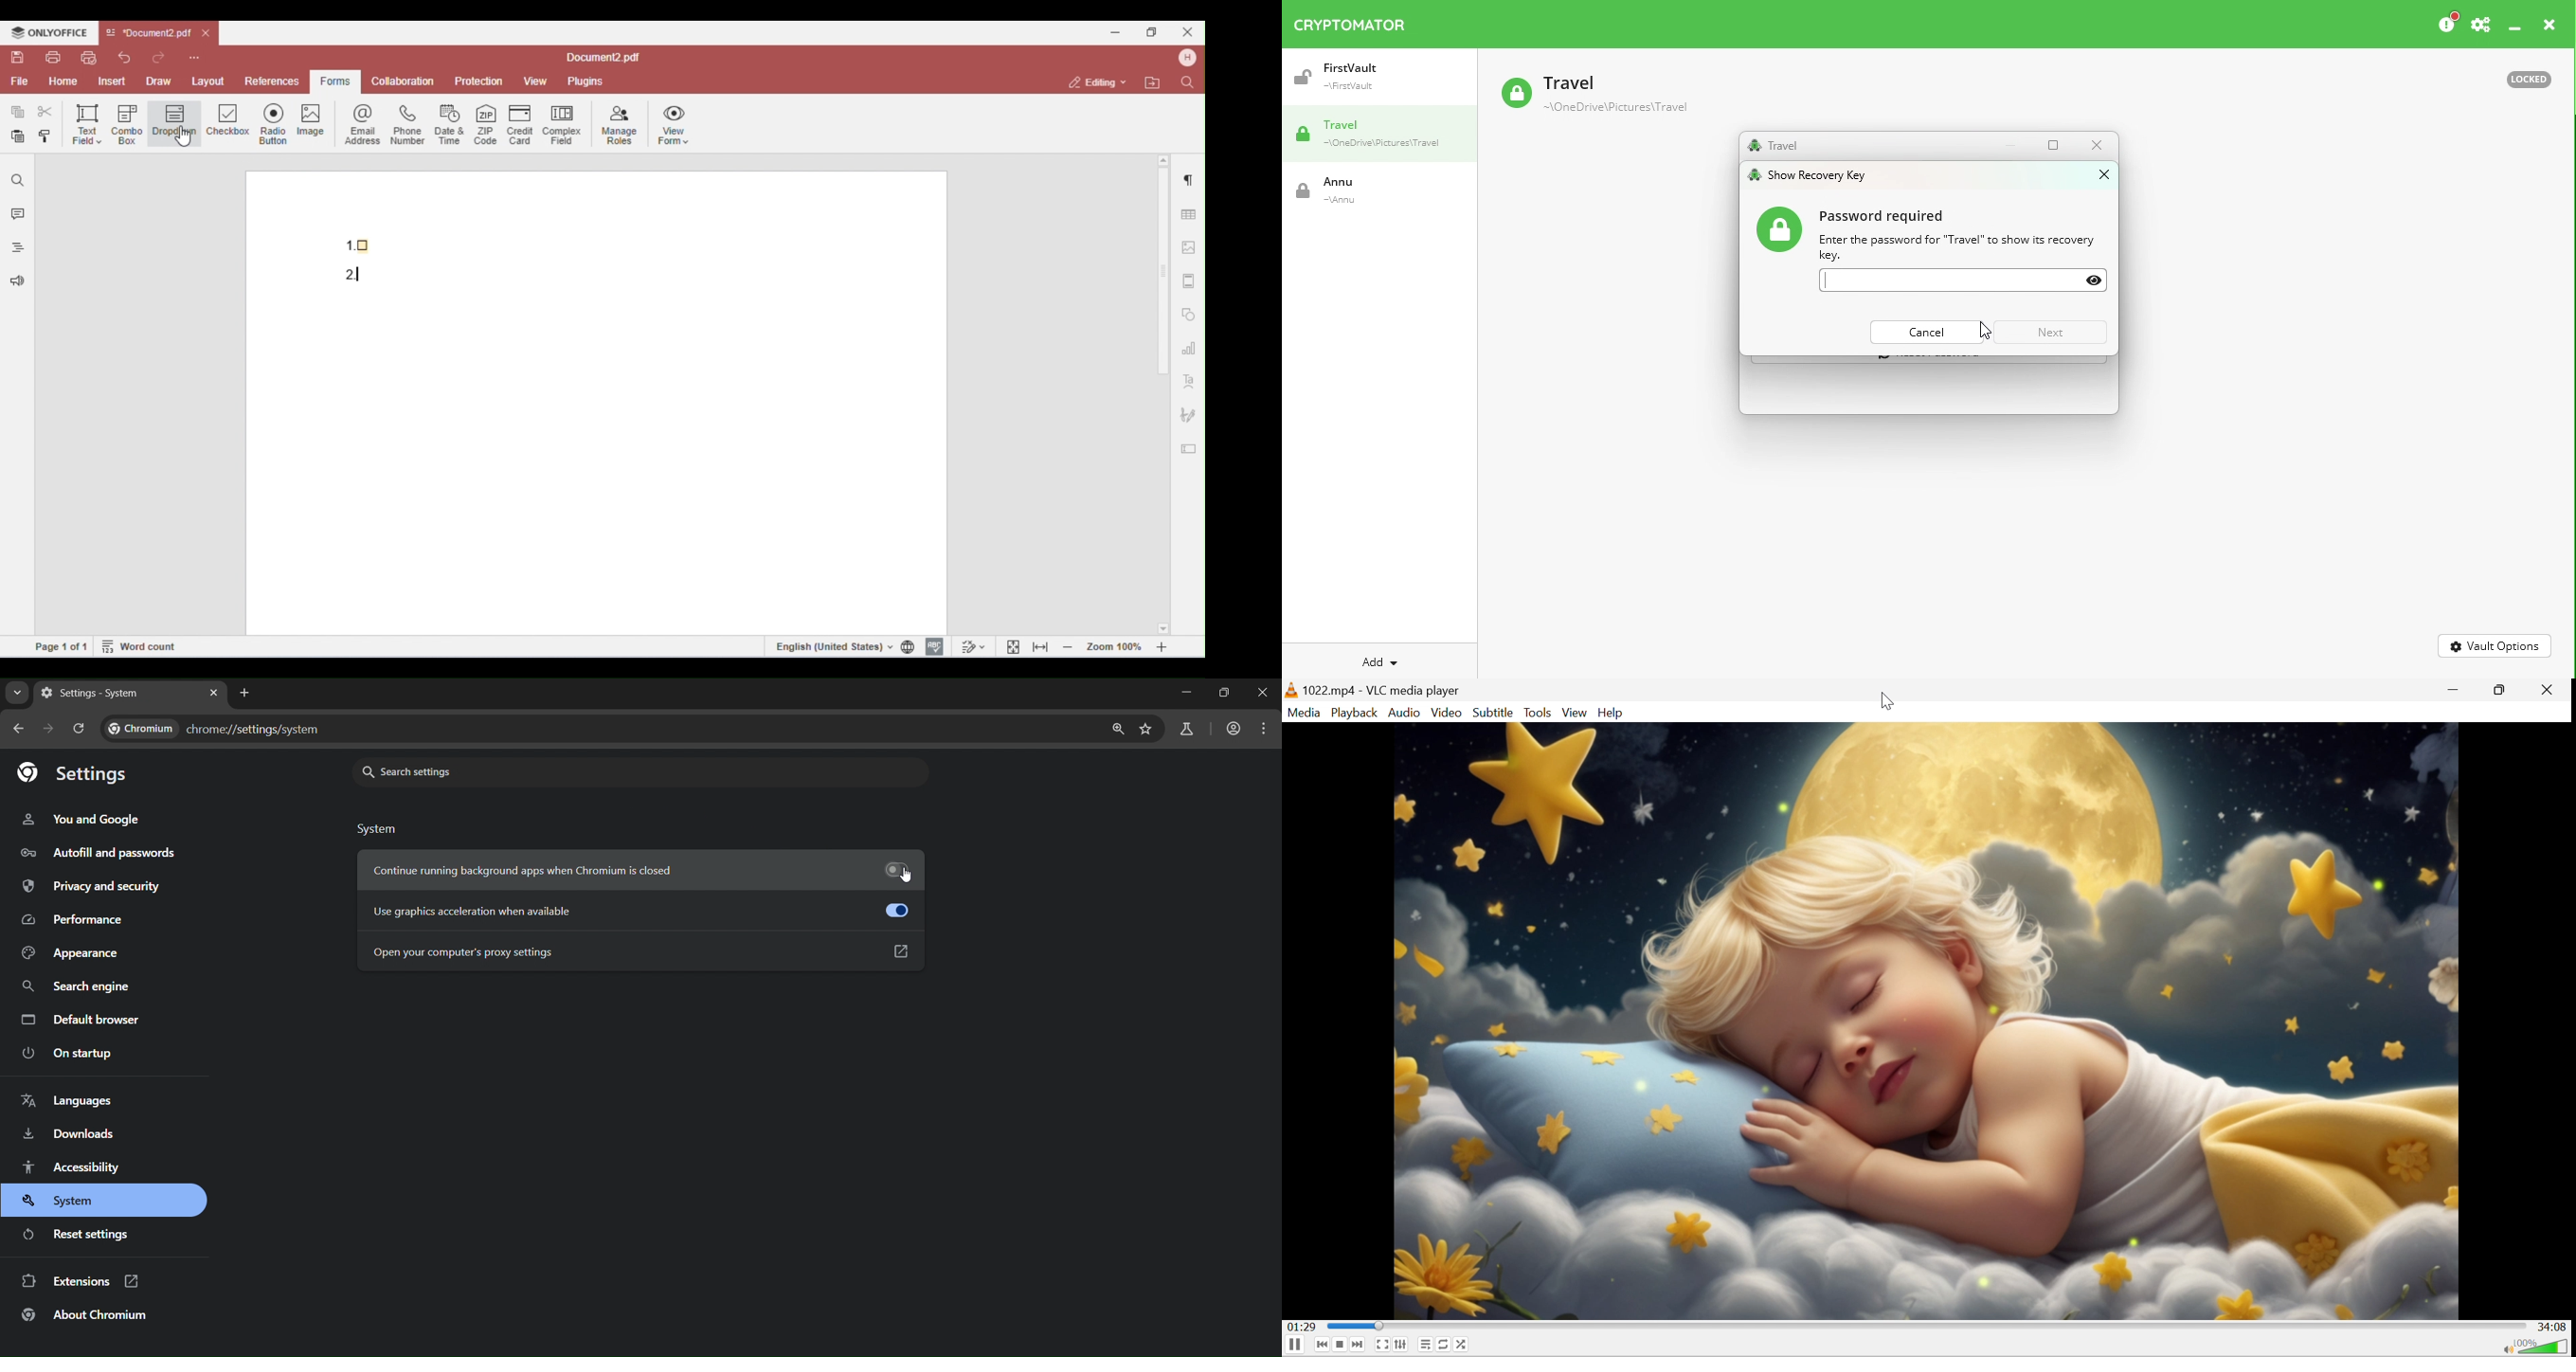 The width and height of the screenshot is (2576, 1372). I want to click on Close, so click(2549, 27).